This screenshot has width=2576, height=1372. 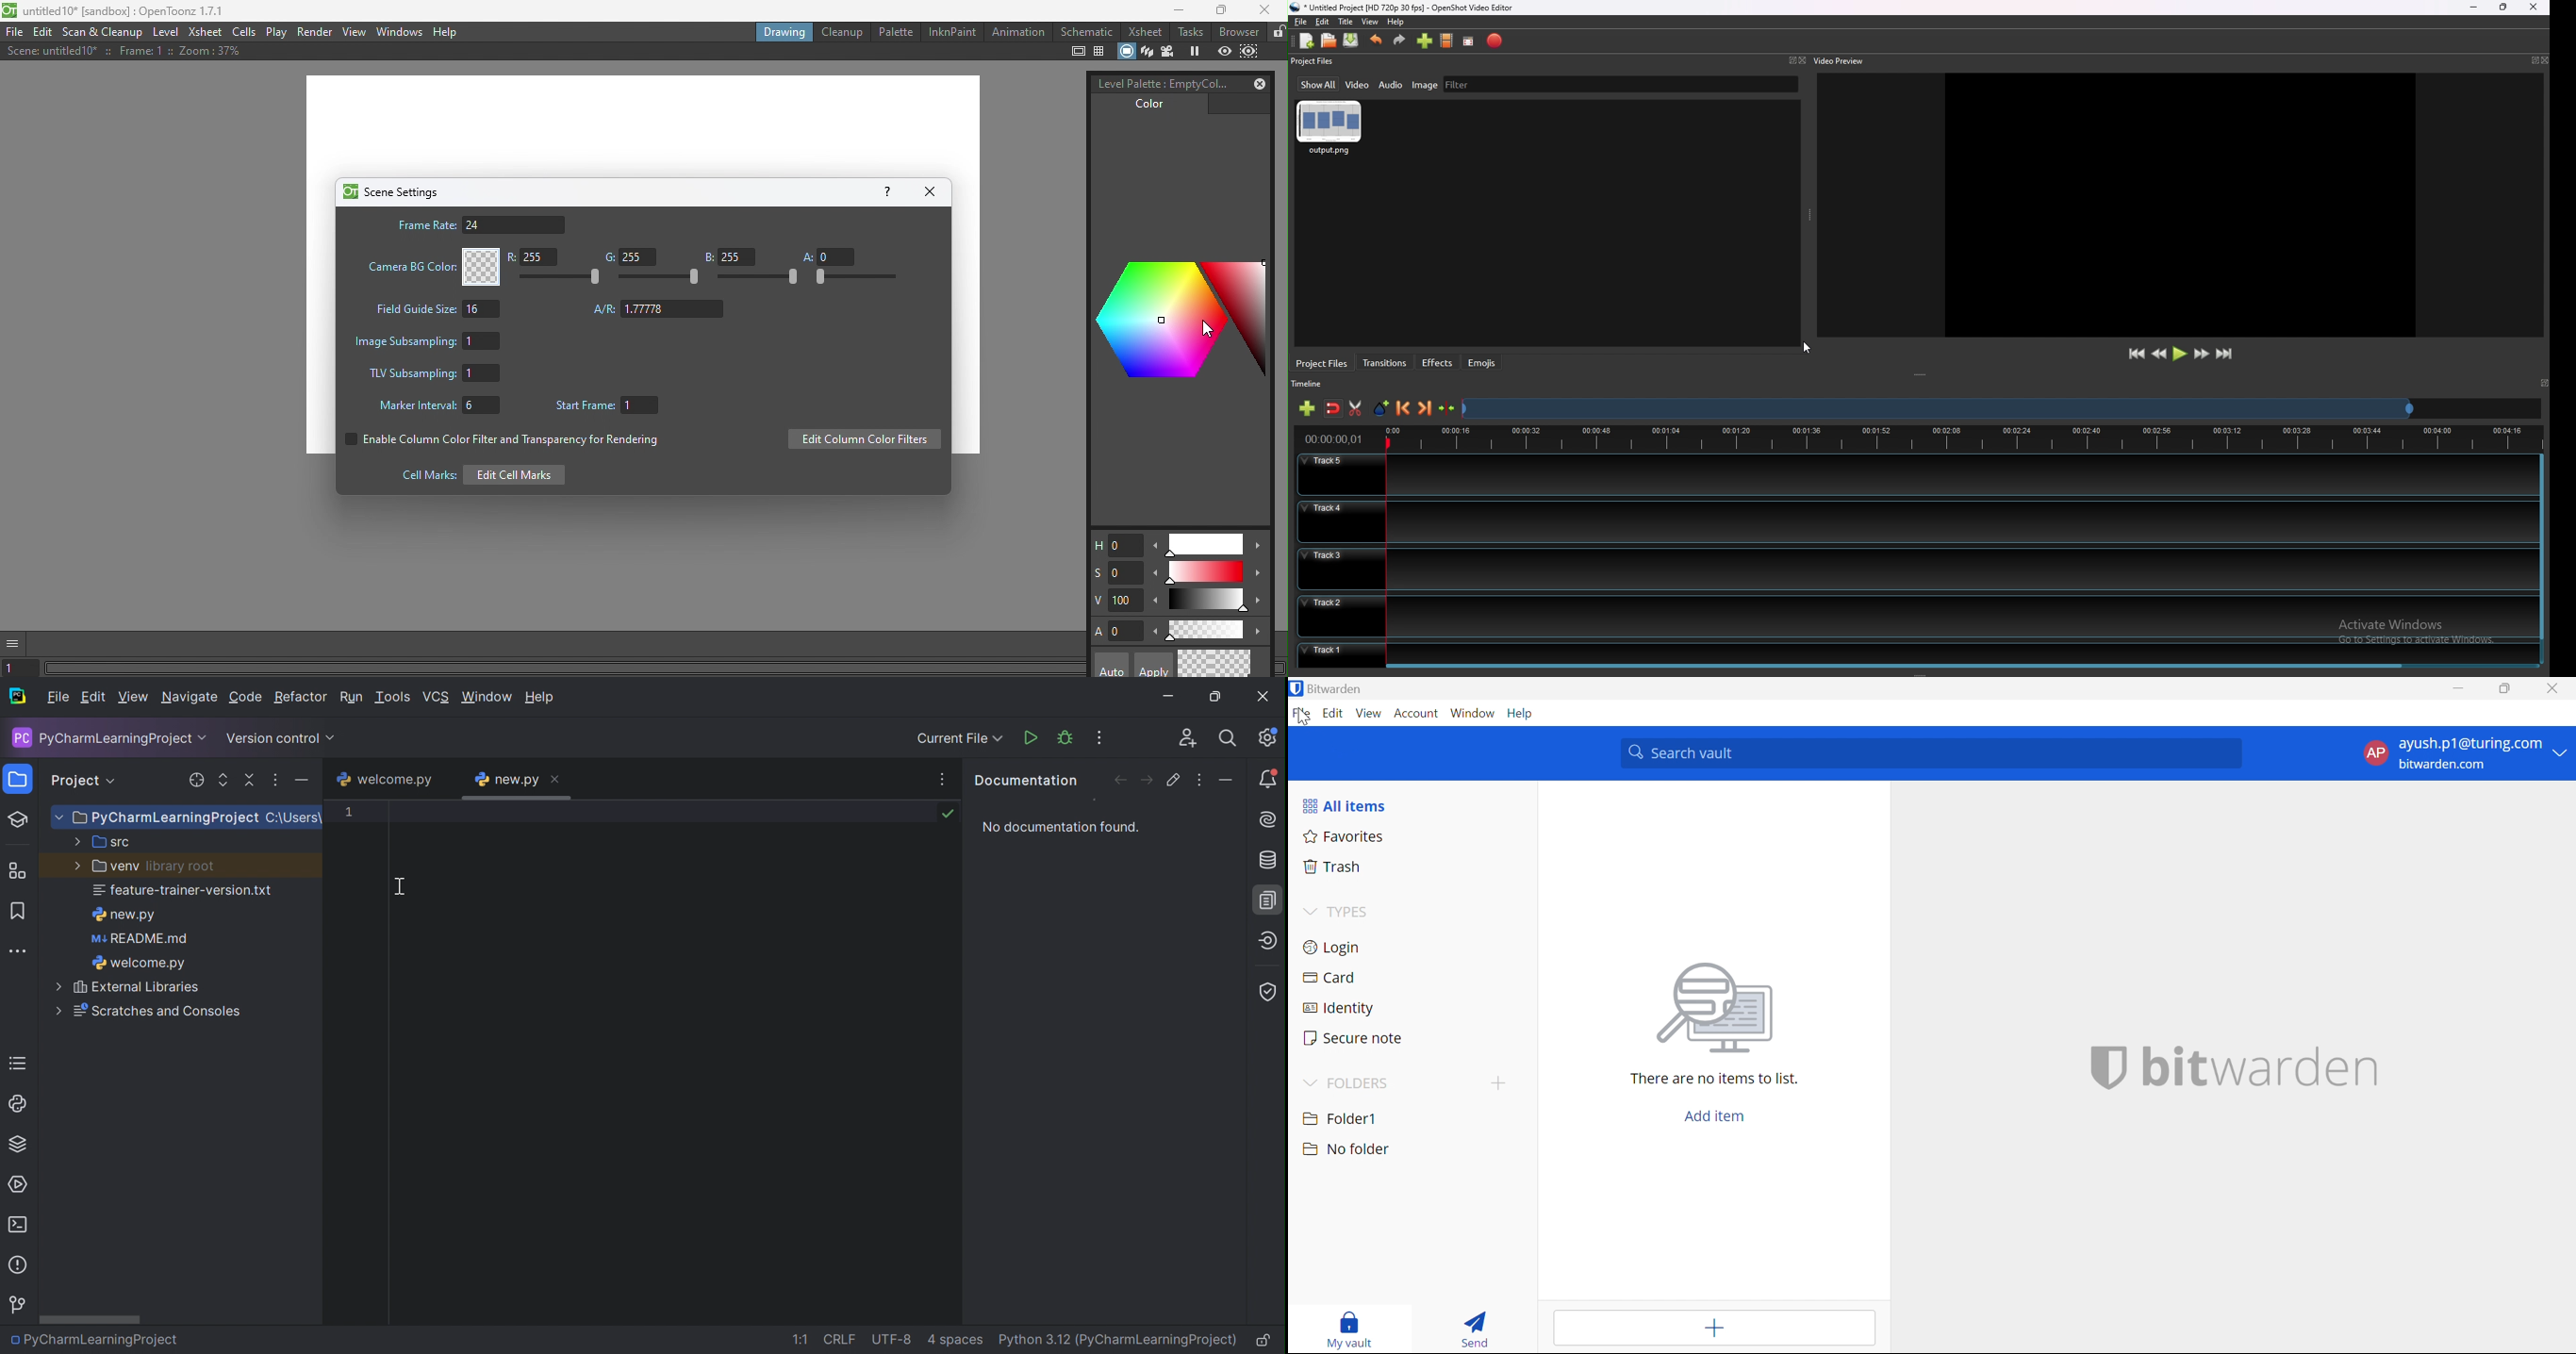 I want to click on view, so click(x=1370, y=22).